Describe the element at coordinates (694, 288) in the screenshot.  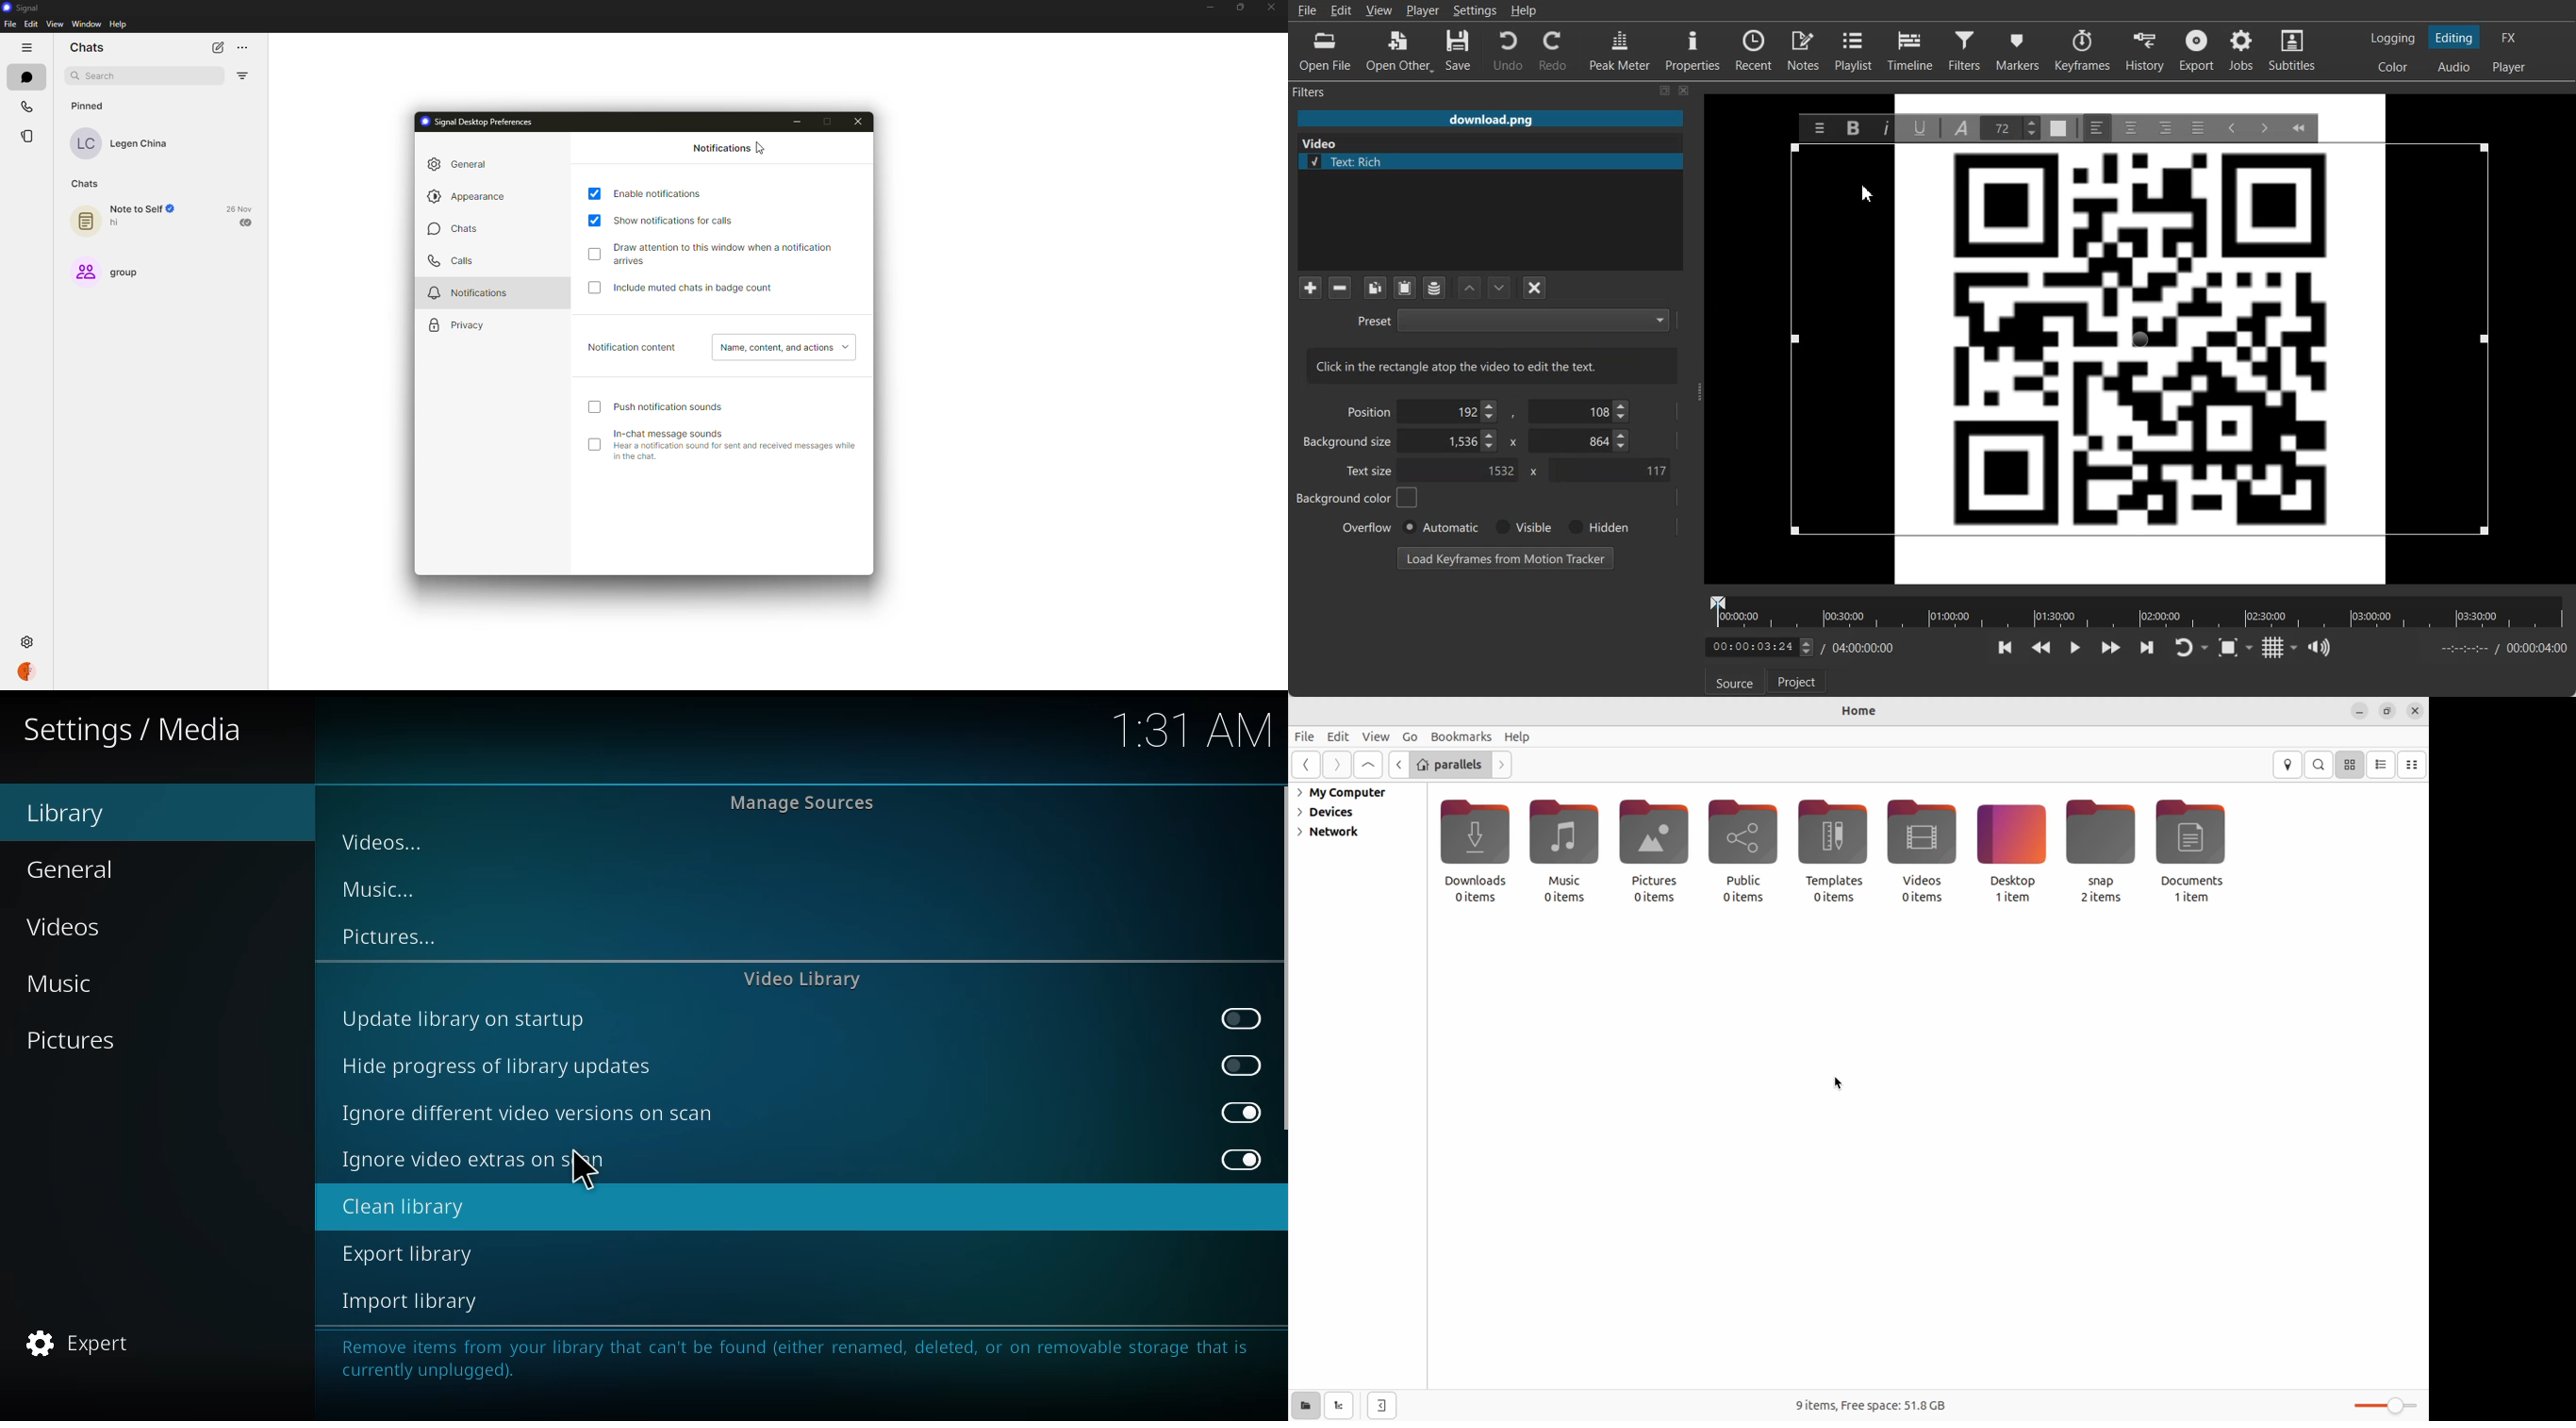
I see `include muted chats in badge count` at that location.